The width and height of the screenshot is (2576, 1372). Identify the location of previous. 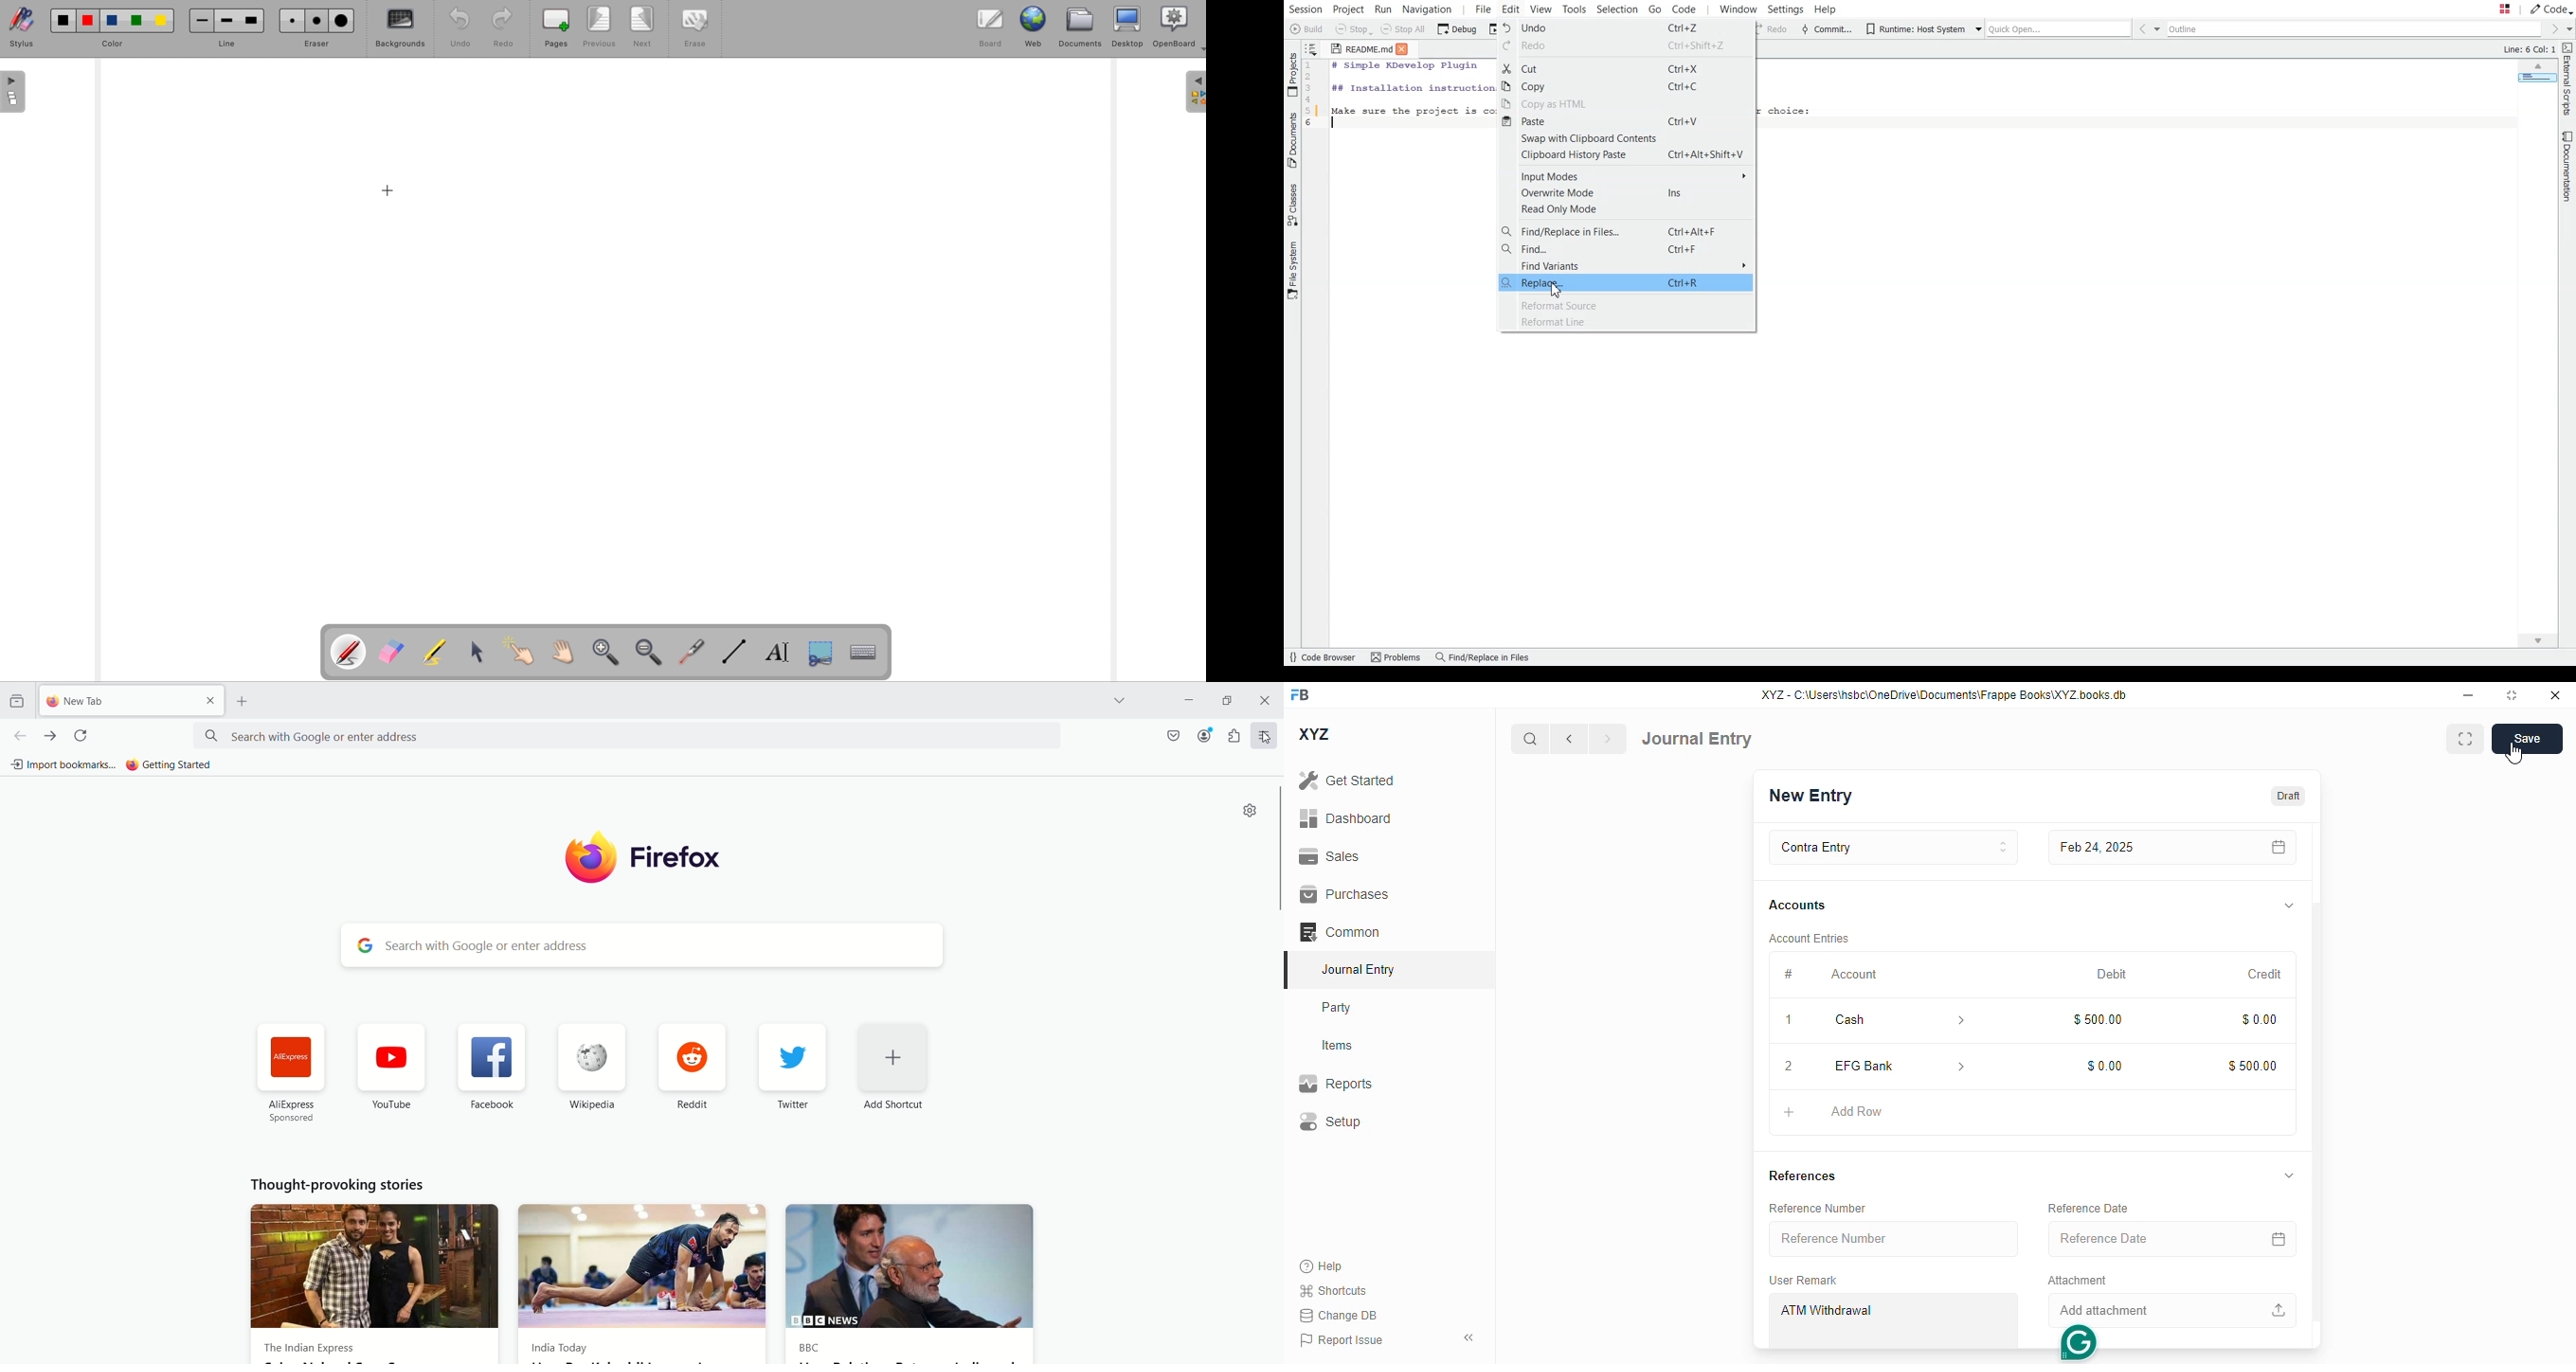
(1569, 739).